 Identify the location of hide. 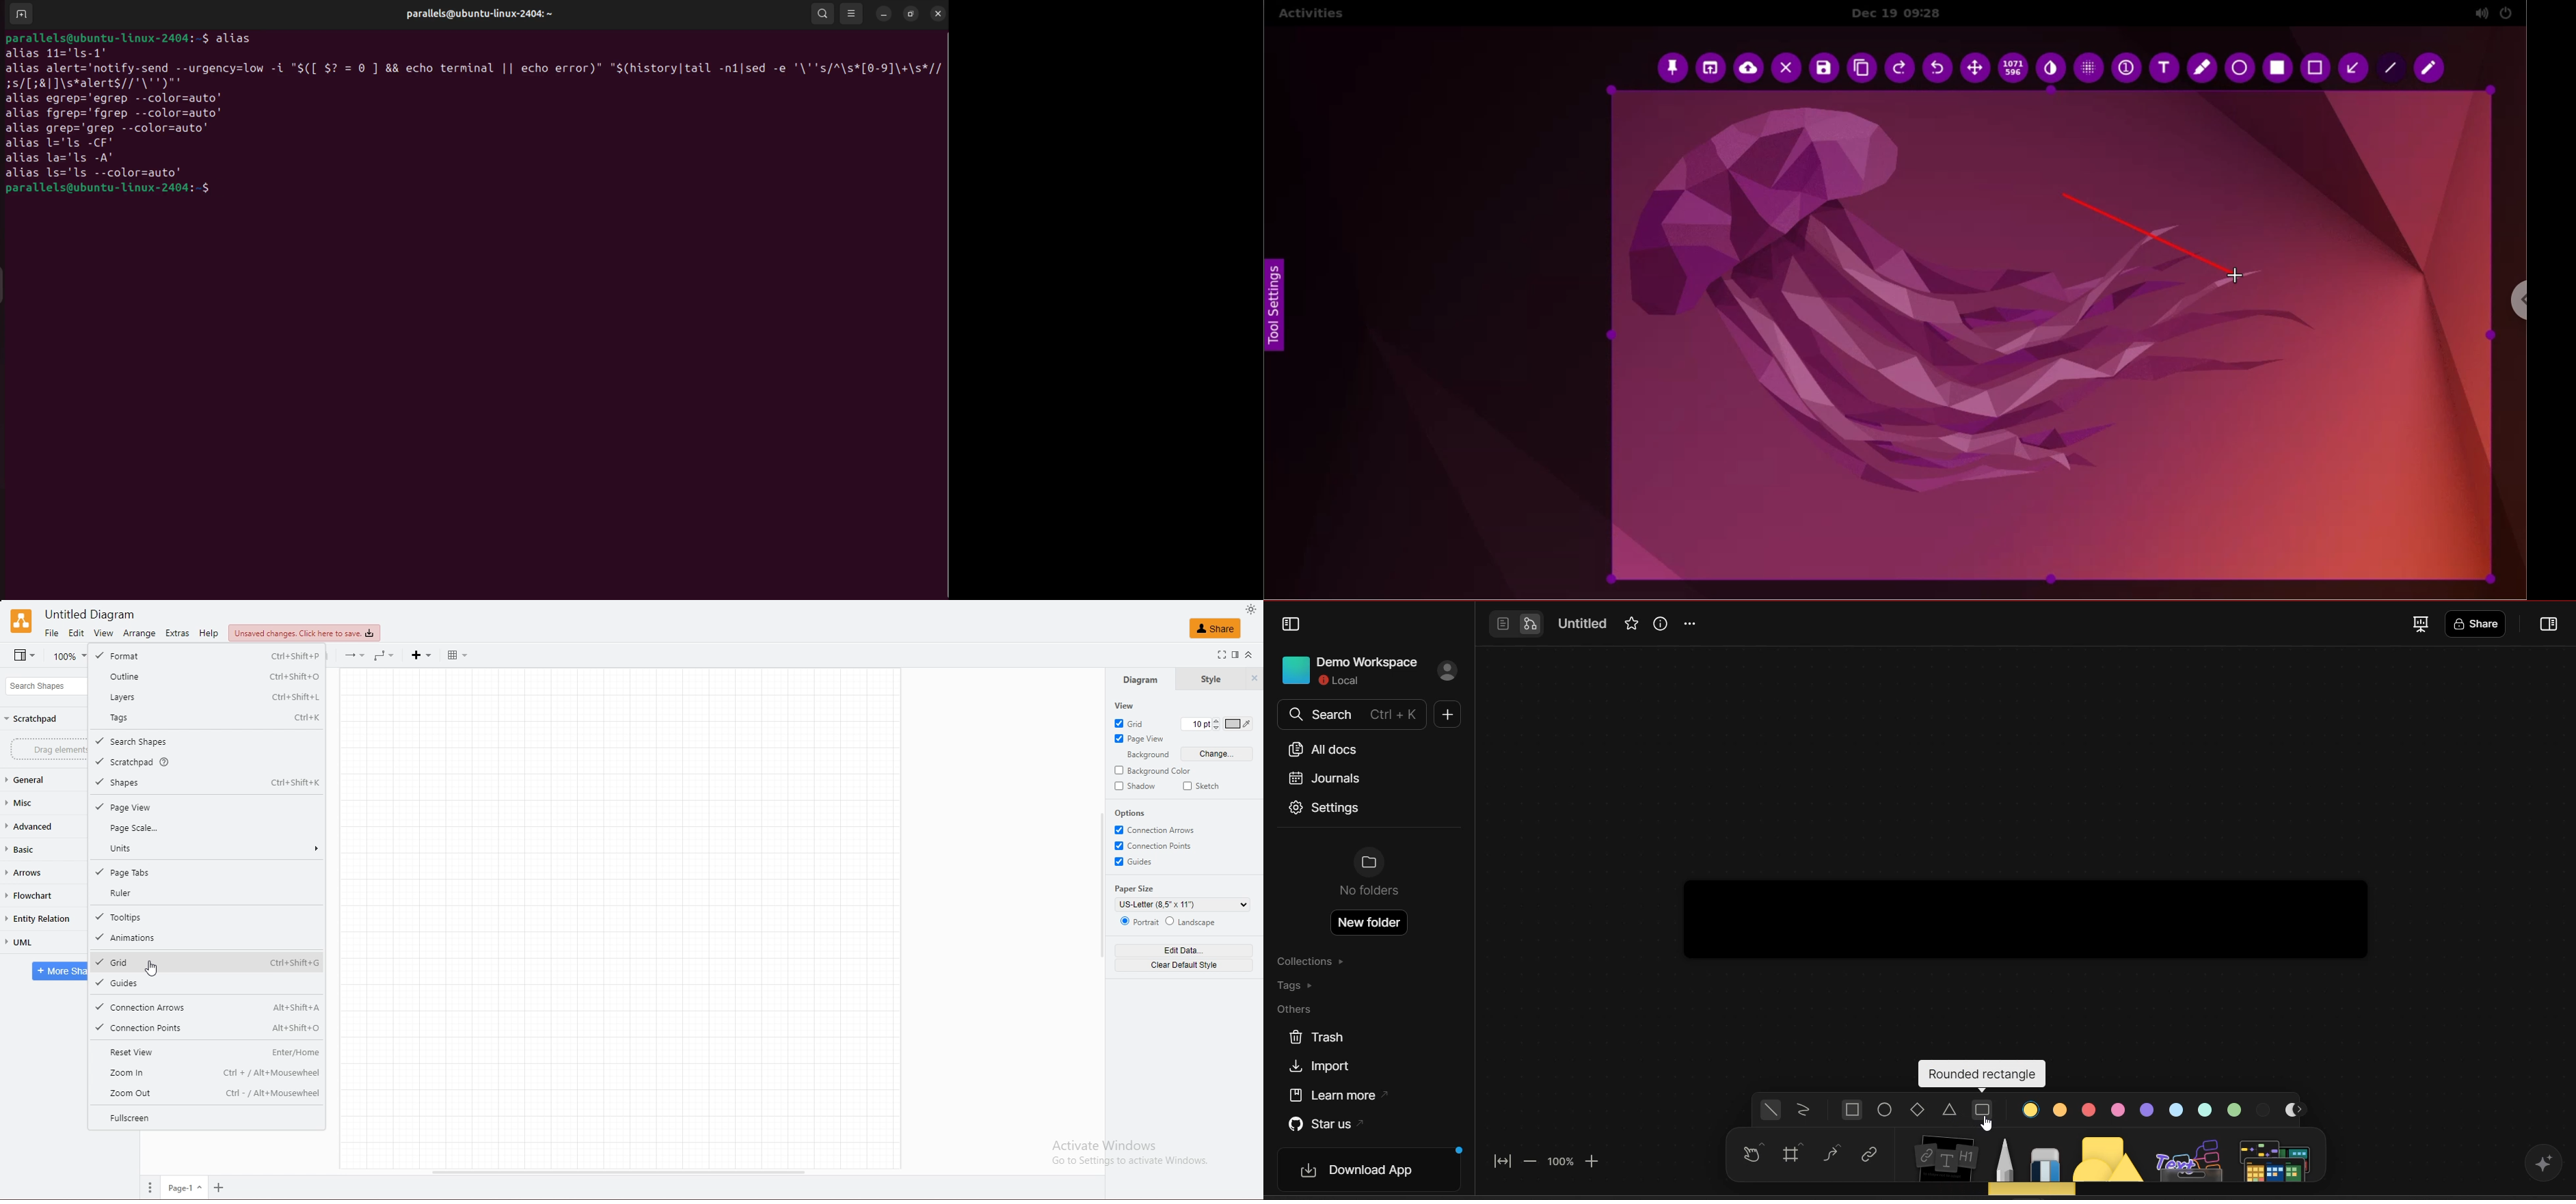
(1255, 680).